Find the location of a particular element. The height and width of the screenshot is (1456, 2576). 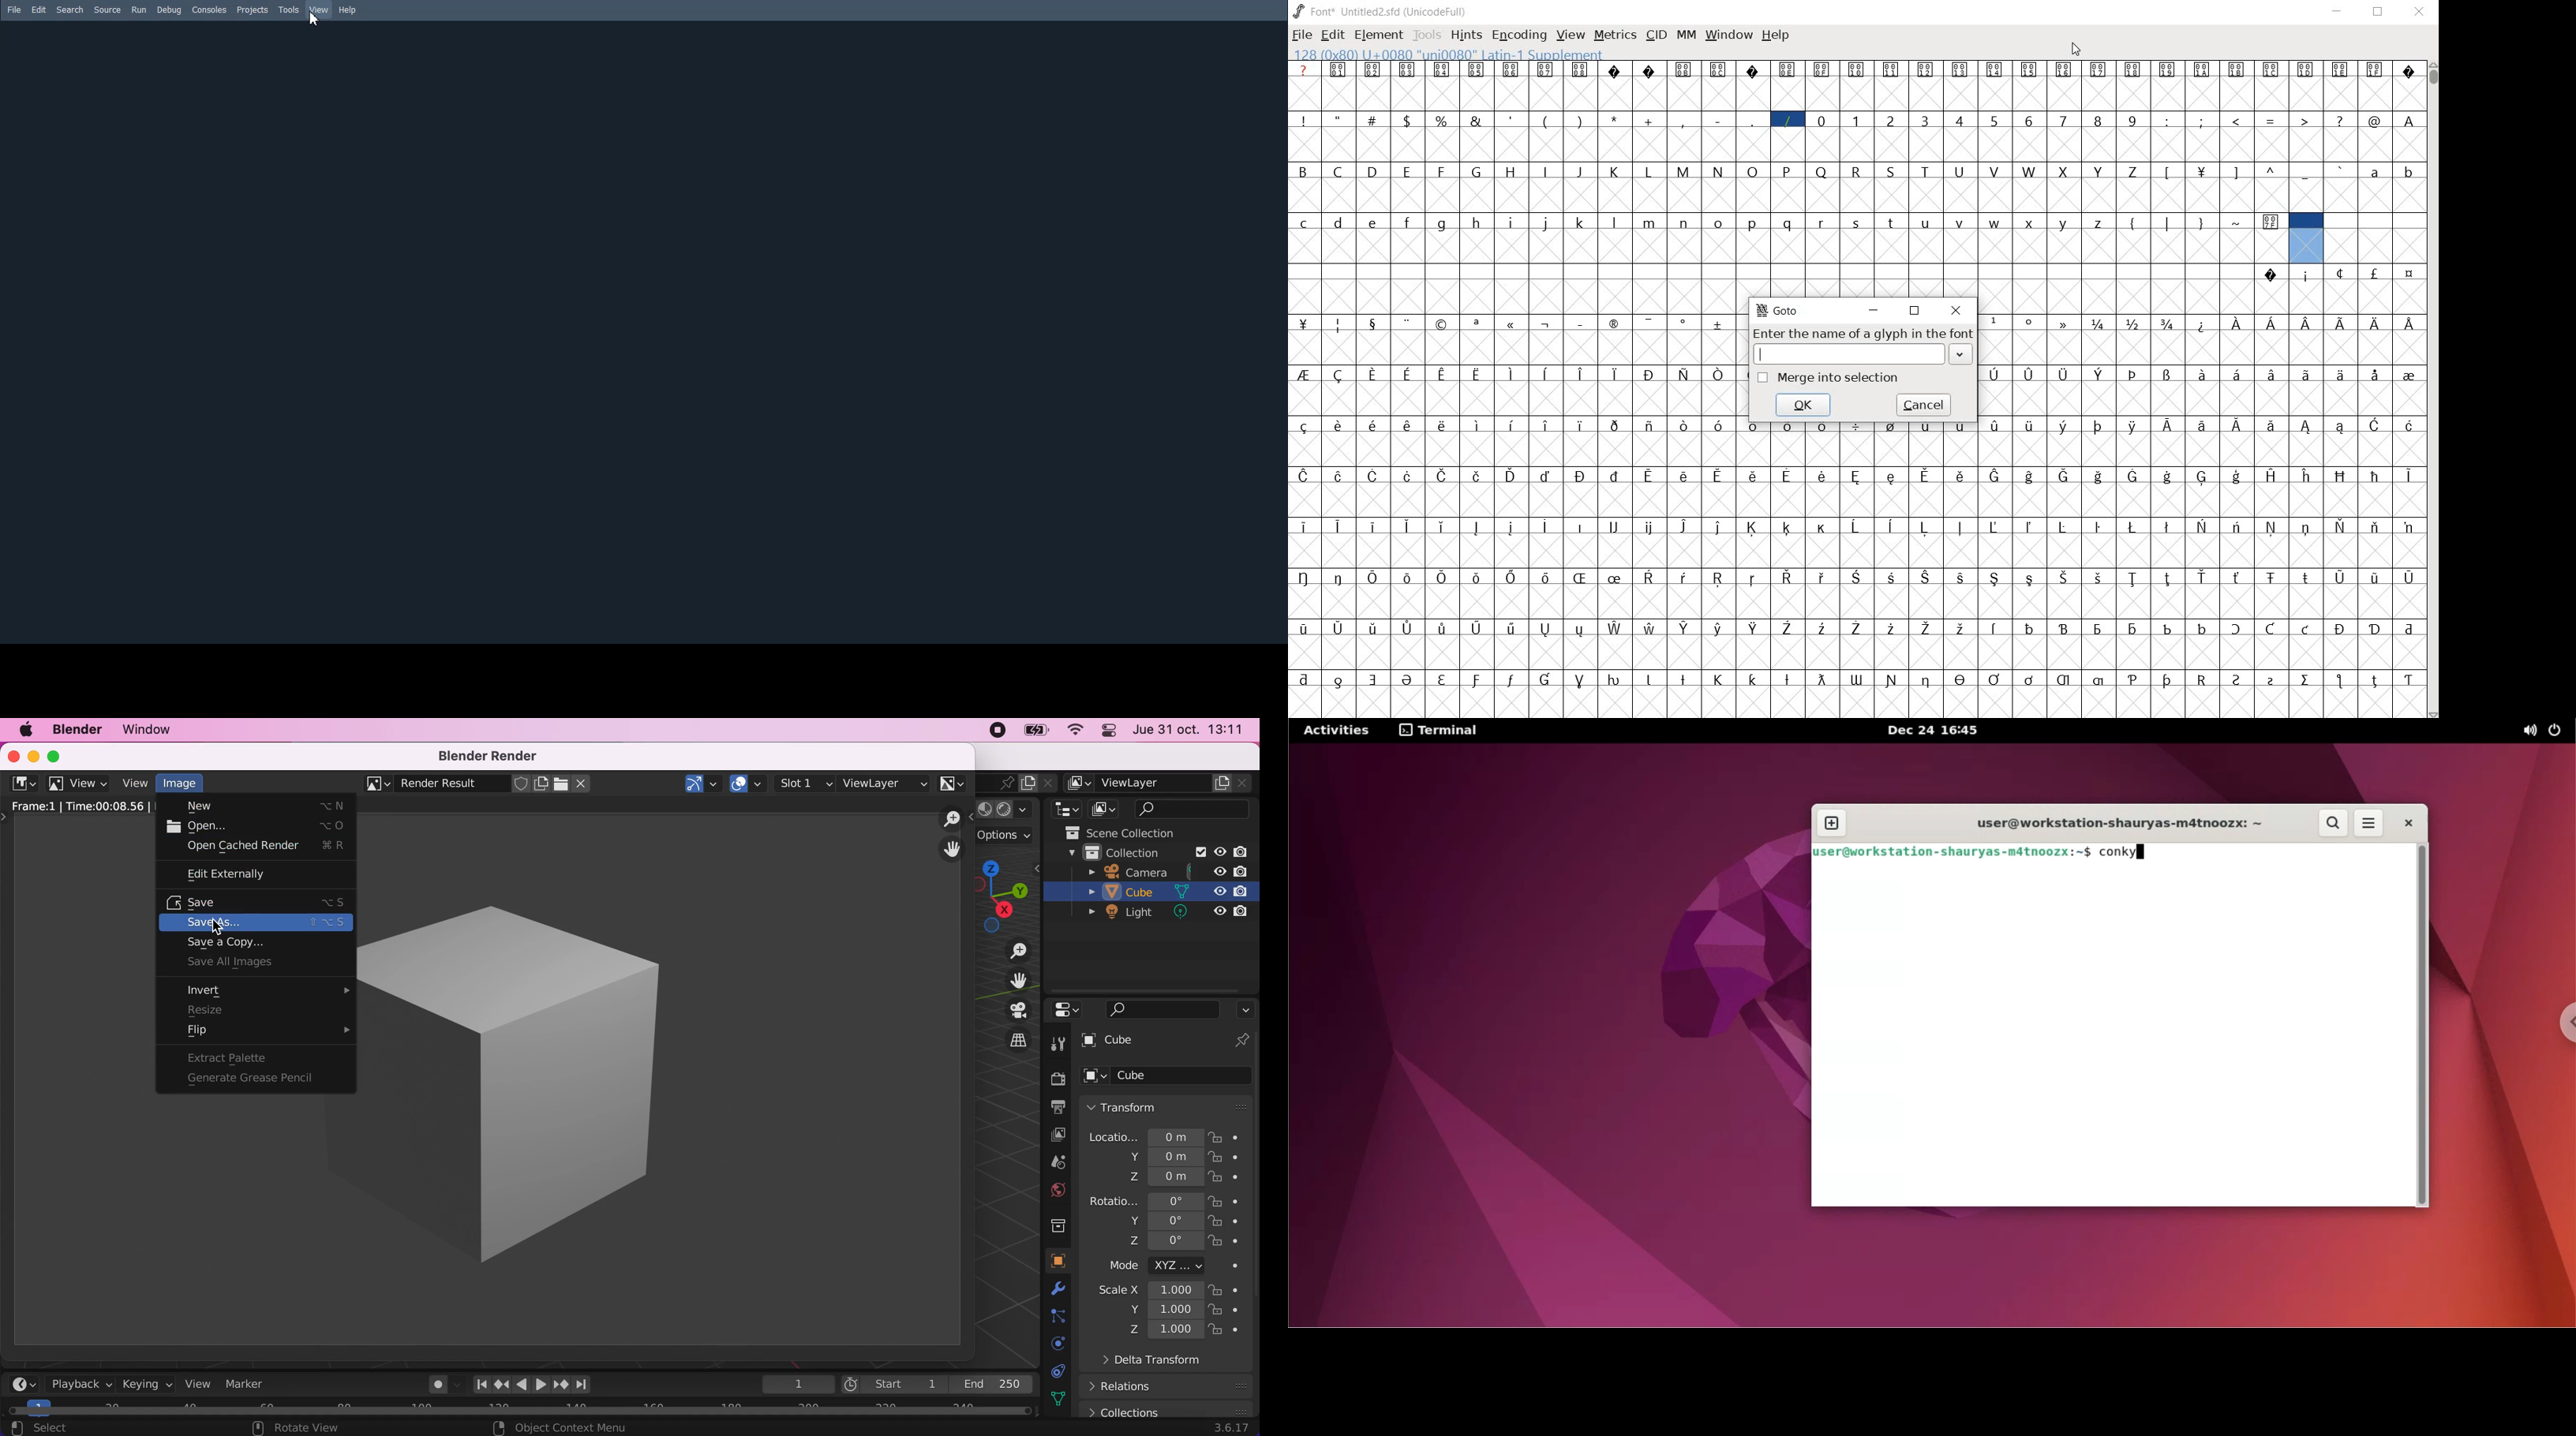

Symbol is located at coordinates (1686, 576).